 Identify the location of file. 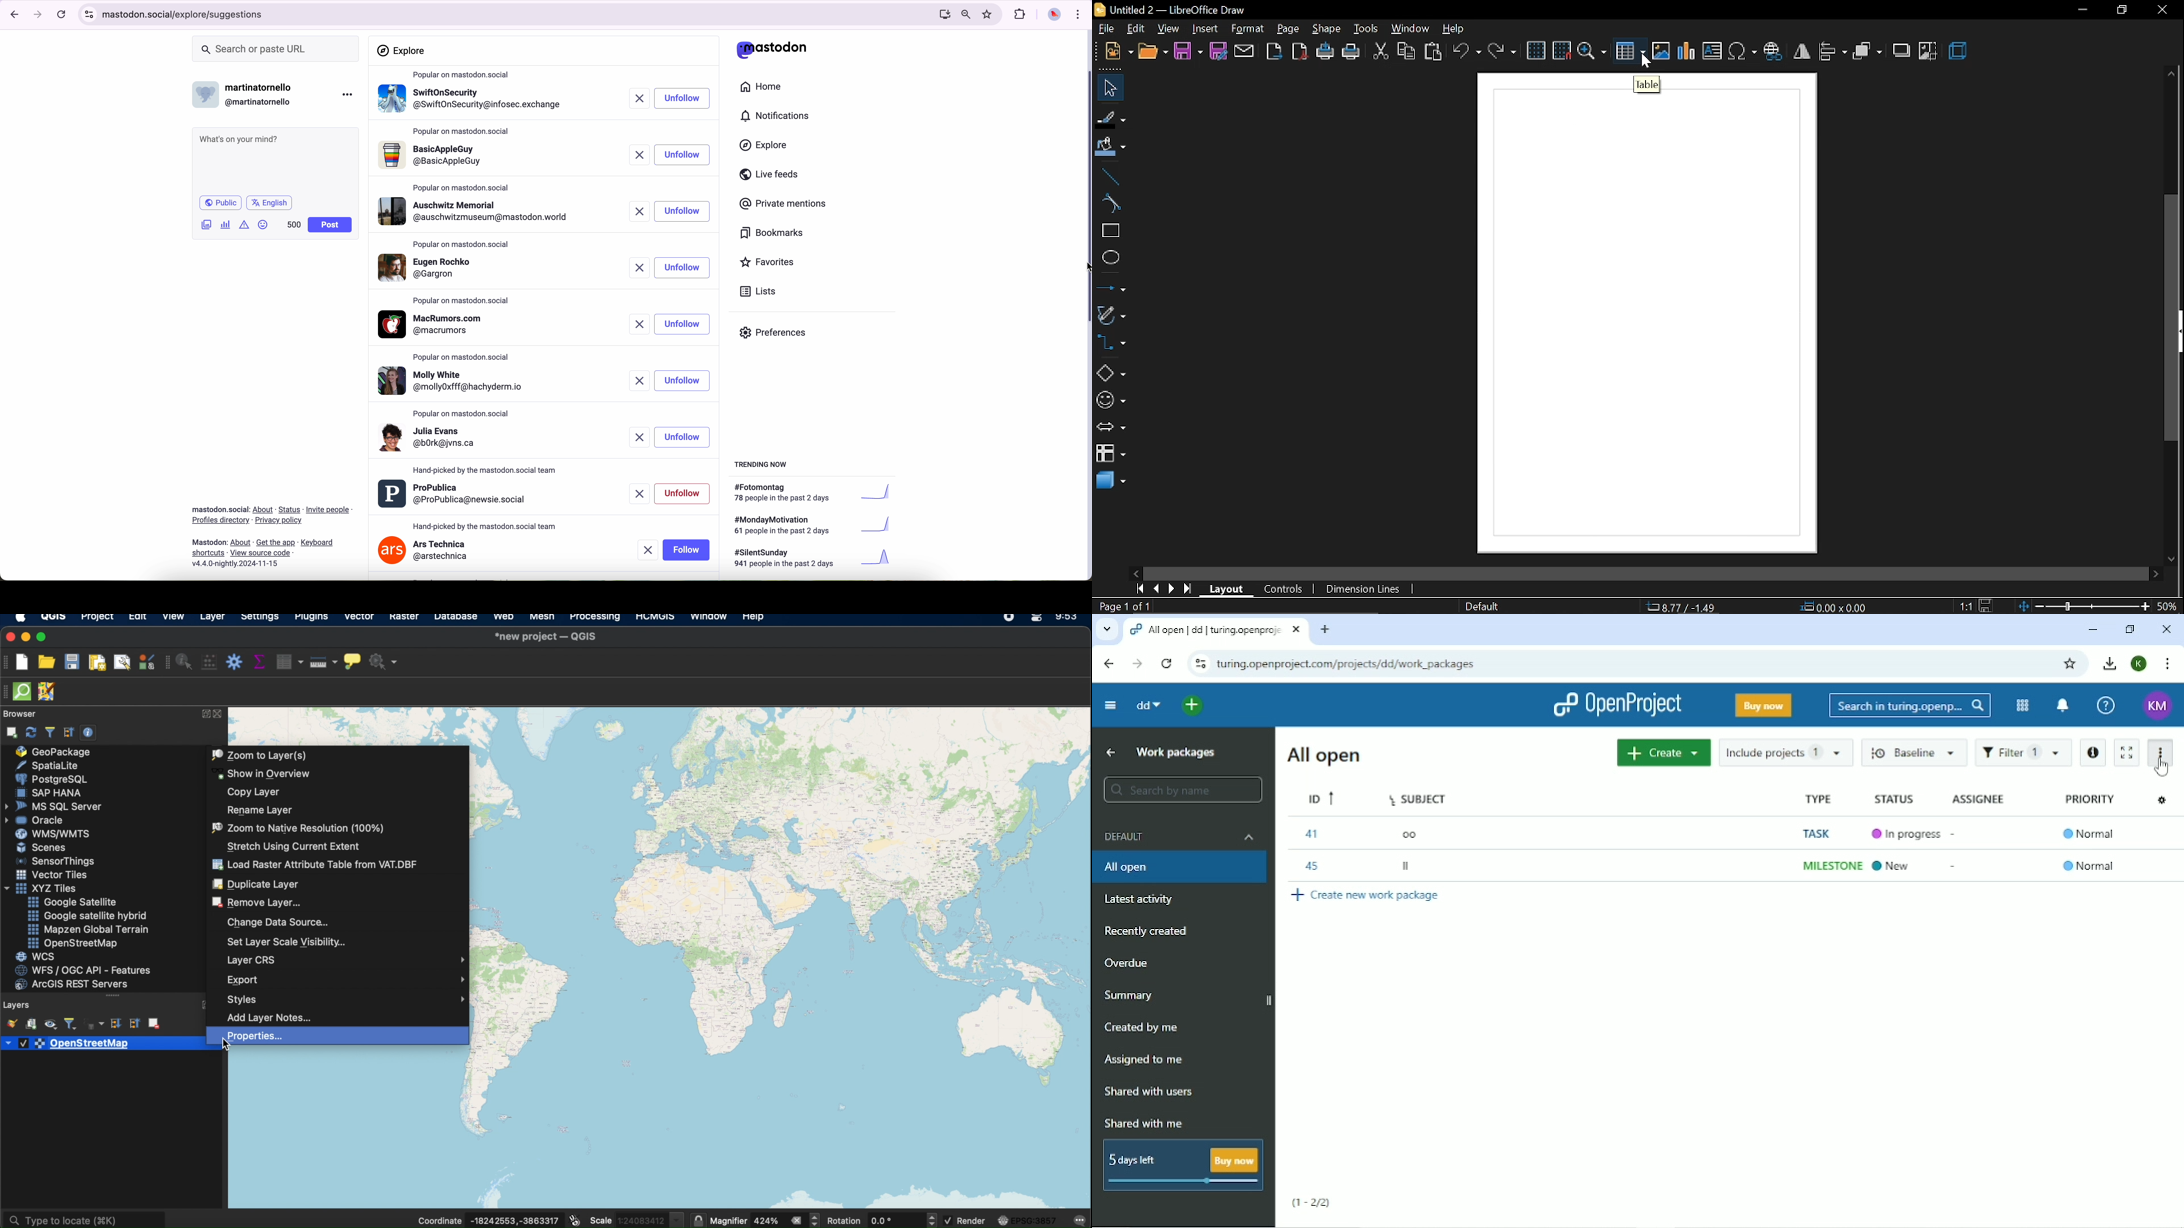
(1106, 29).